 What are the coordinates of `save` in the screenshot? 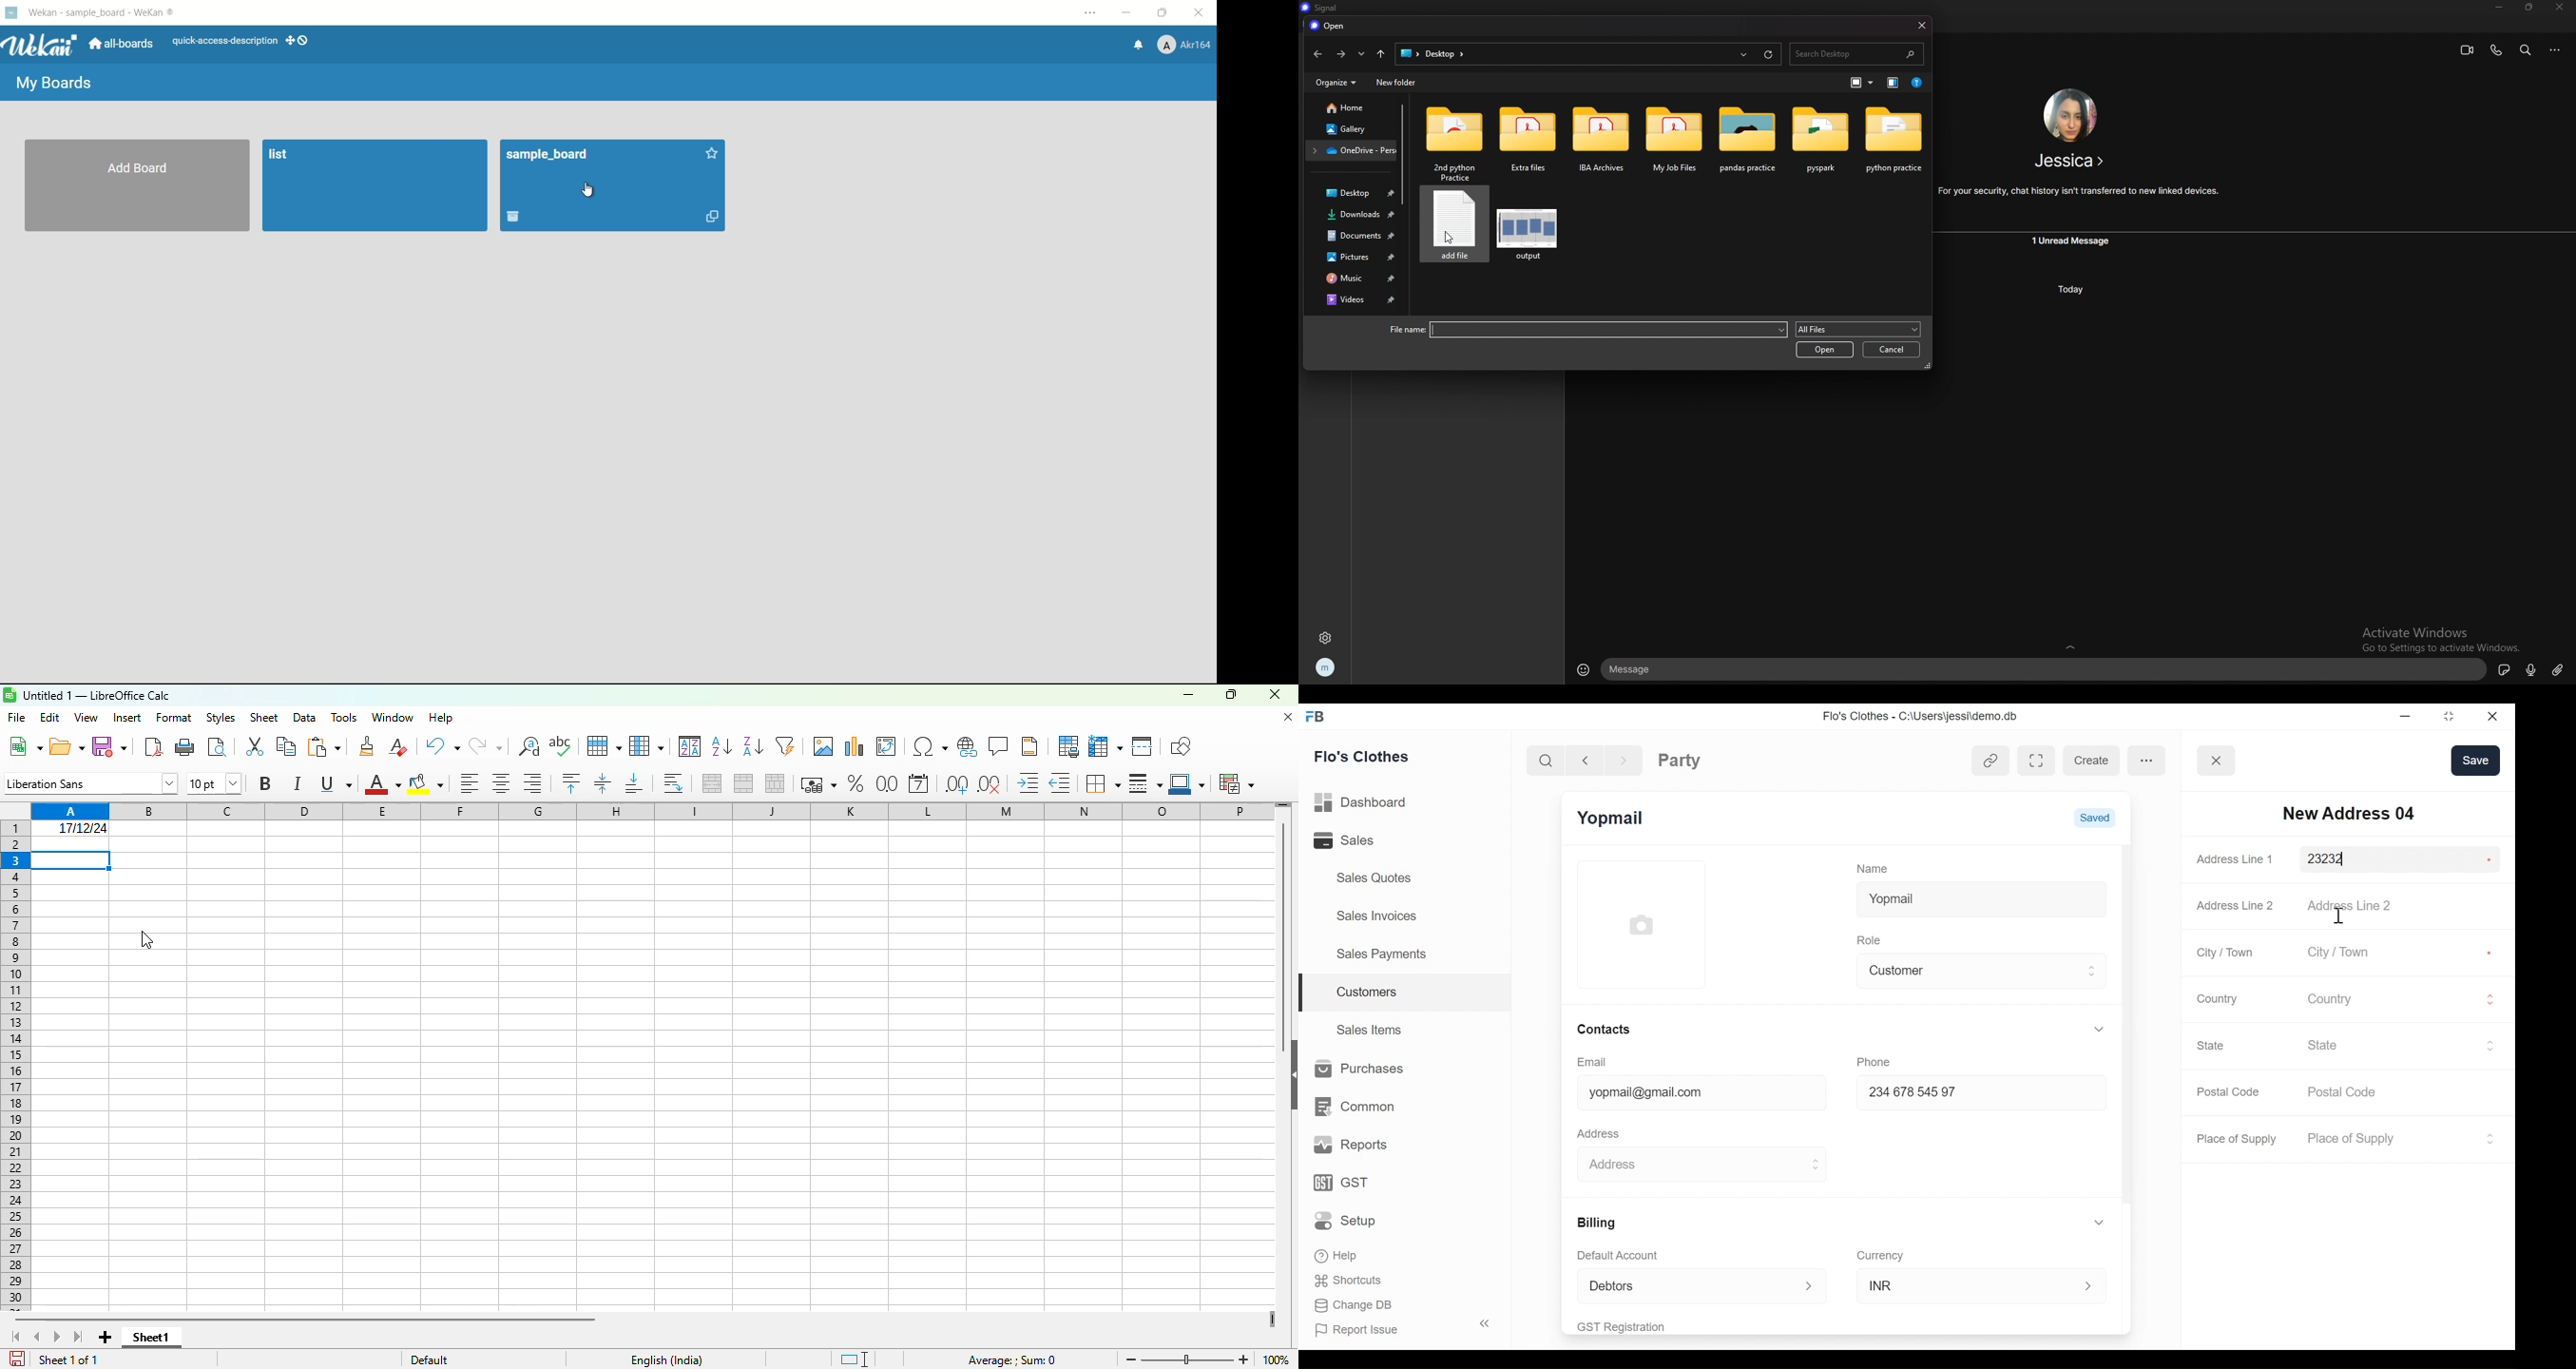 It's located at (108, 747).